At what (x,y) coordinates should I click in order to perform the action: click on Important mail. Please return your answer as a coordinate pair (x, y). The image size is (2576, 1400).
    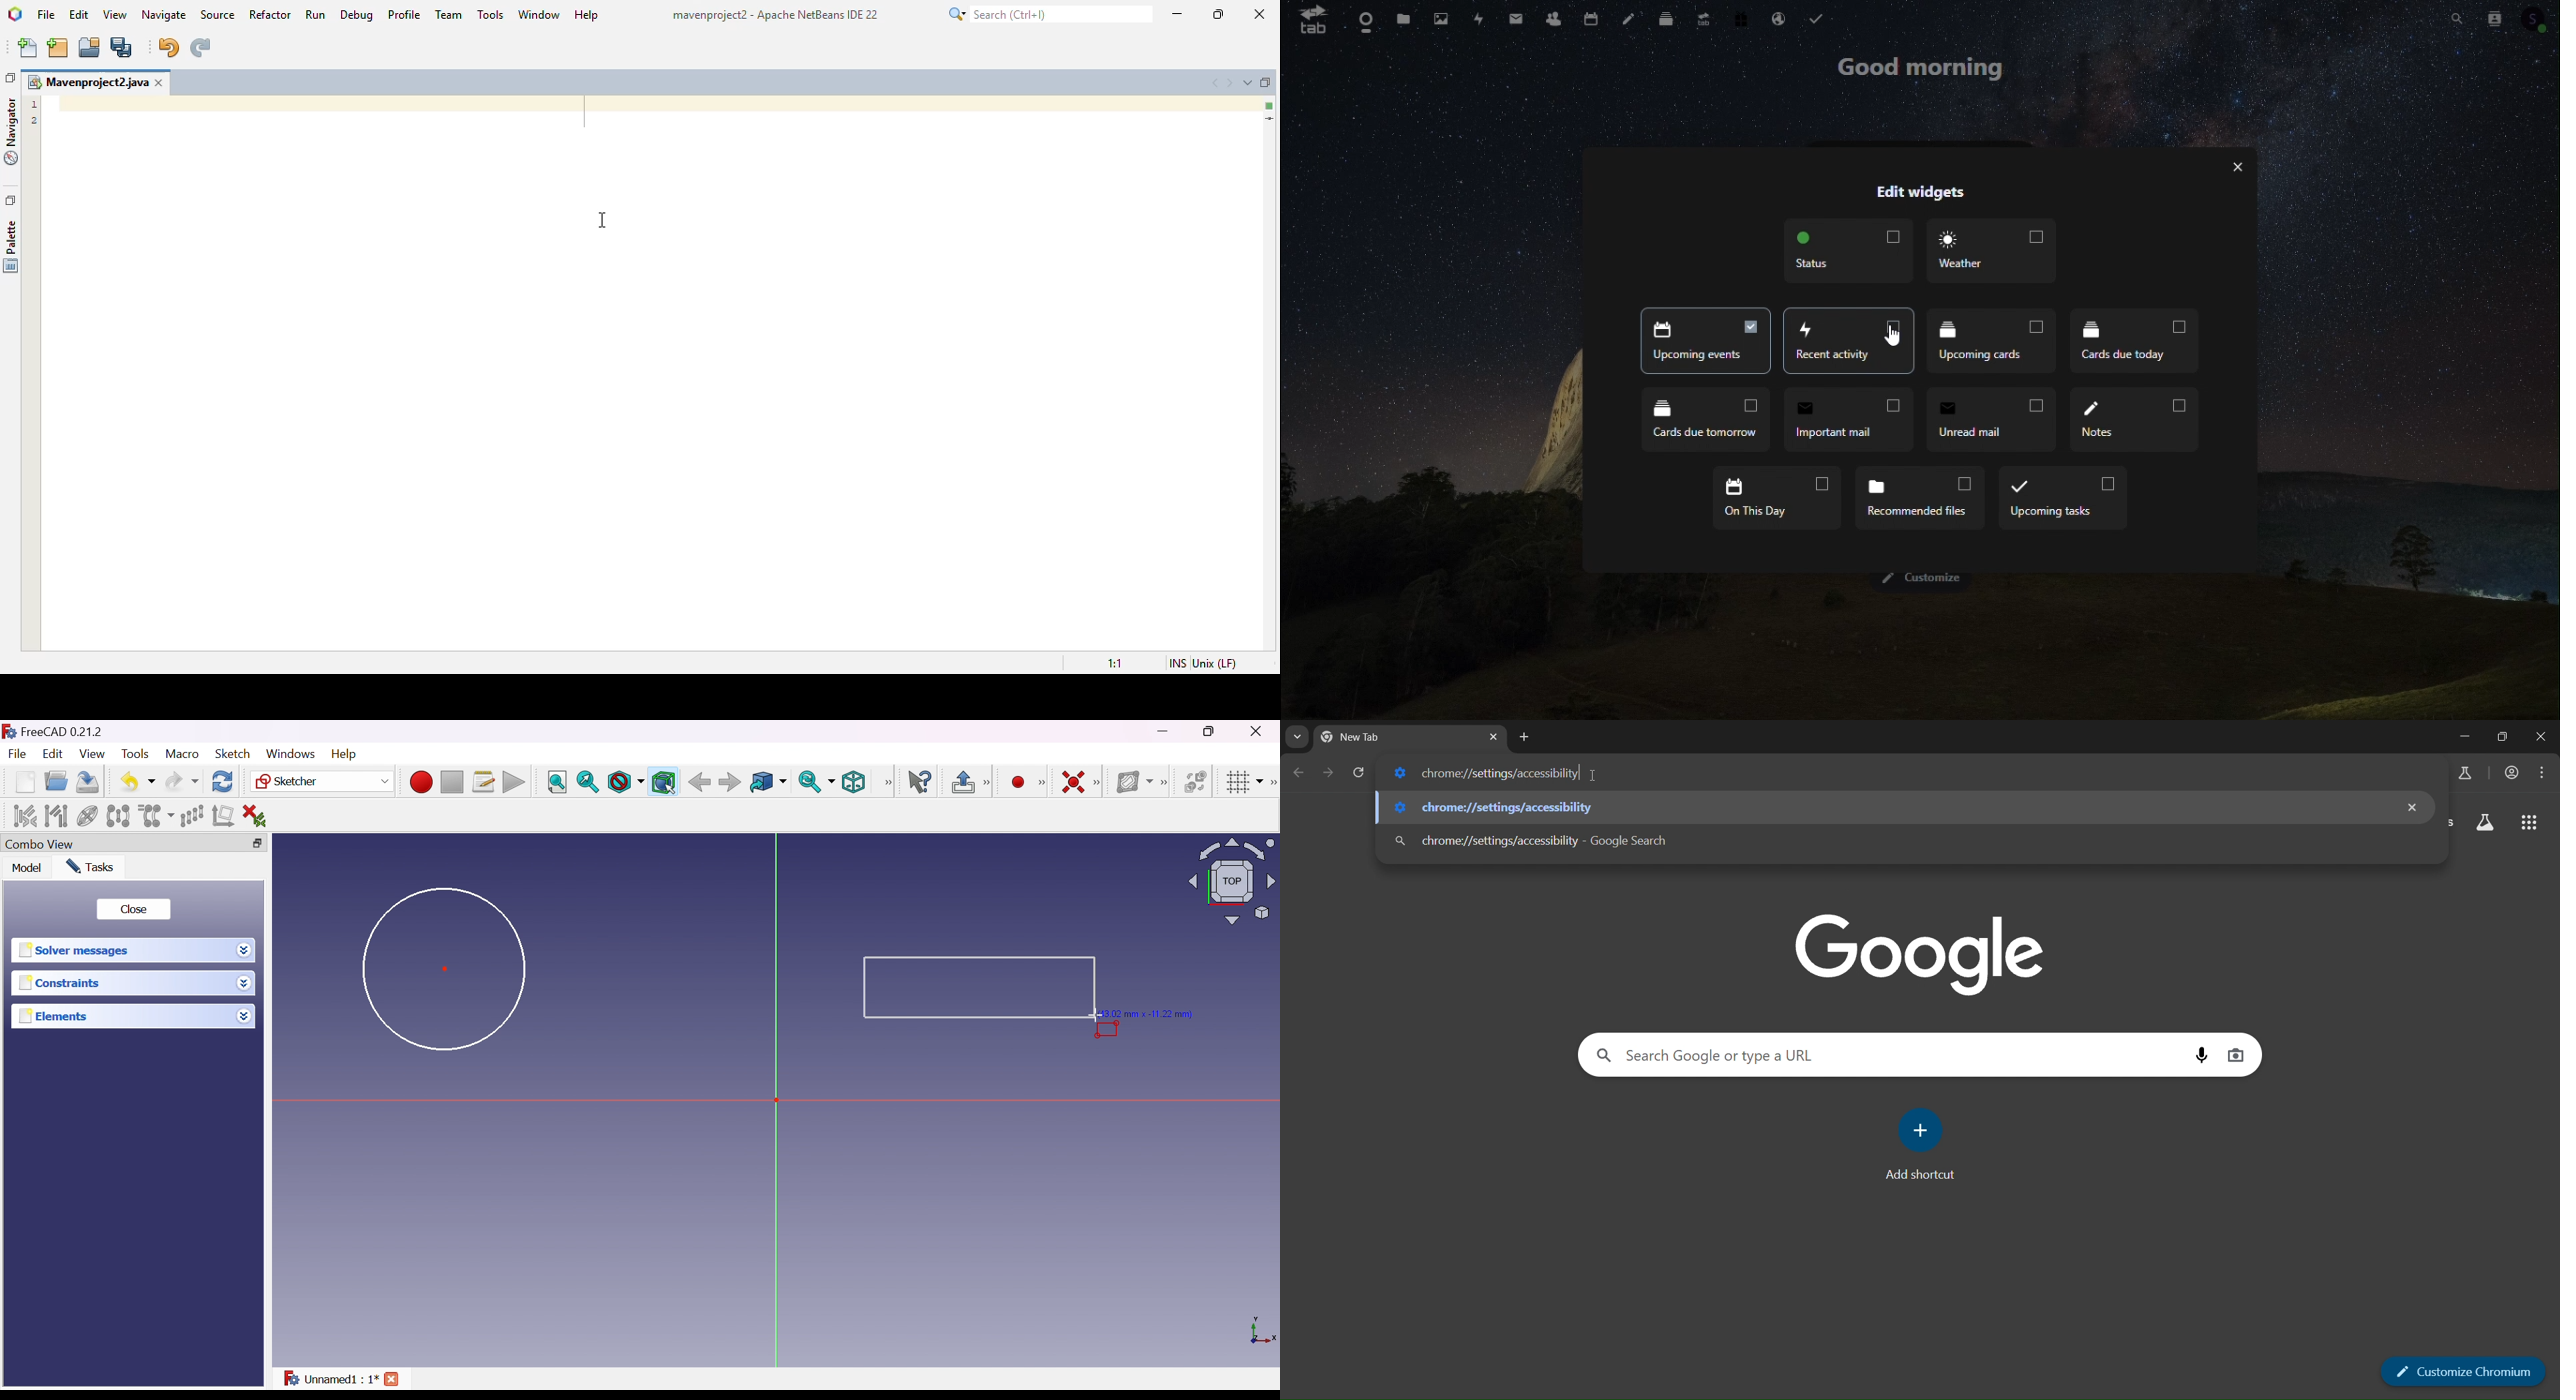
    Looking at the image, I should click on (1848, 419).